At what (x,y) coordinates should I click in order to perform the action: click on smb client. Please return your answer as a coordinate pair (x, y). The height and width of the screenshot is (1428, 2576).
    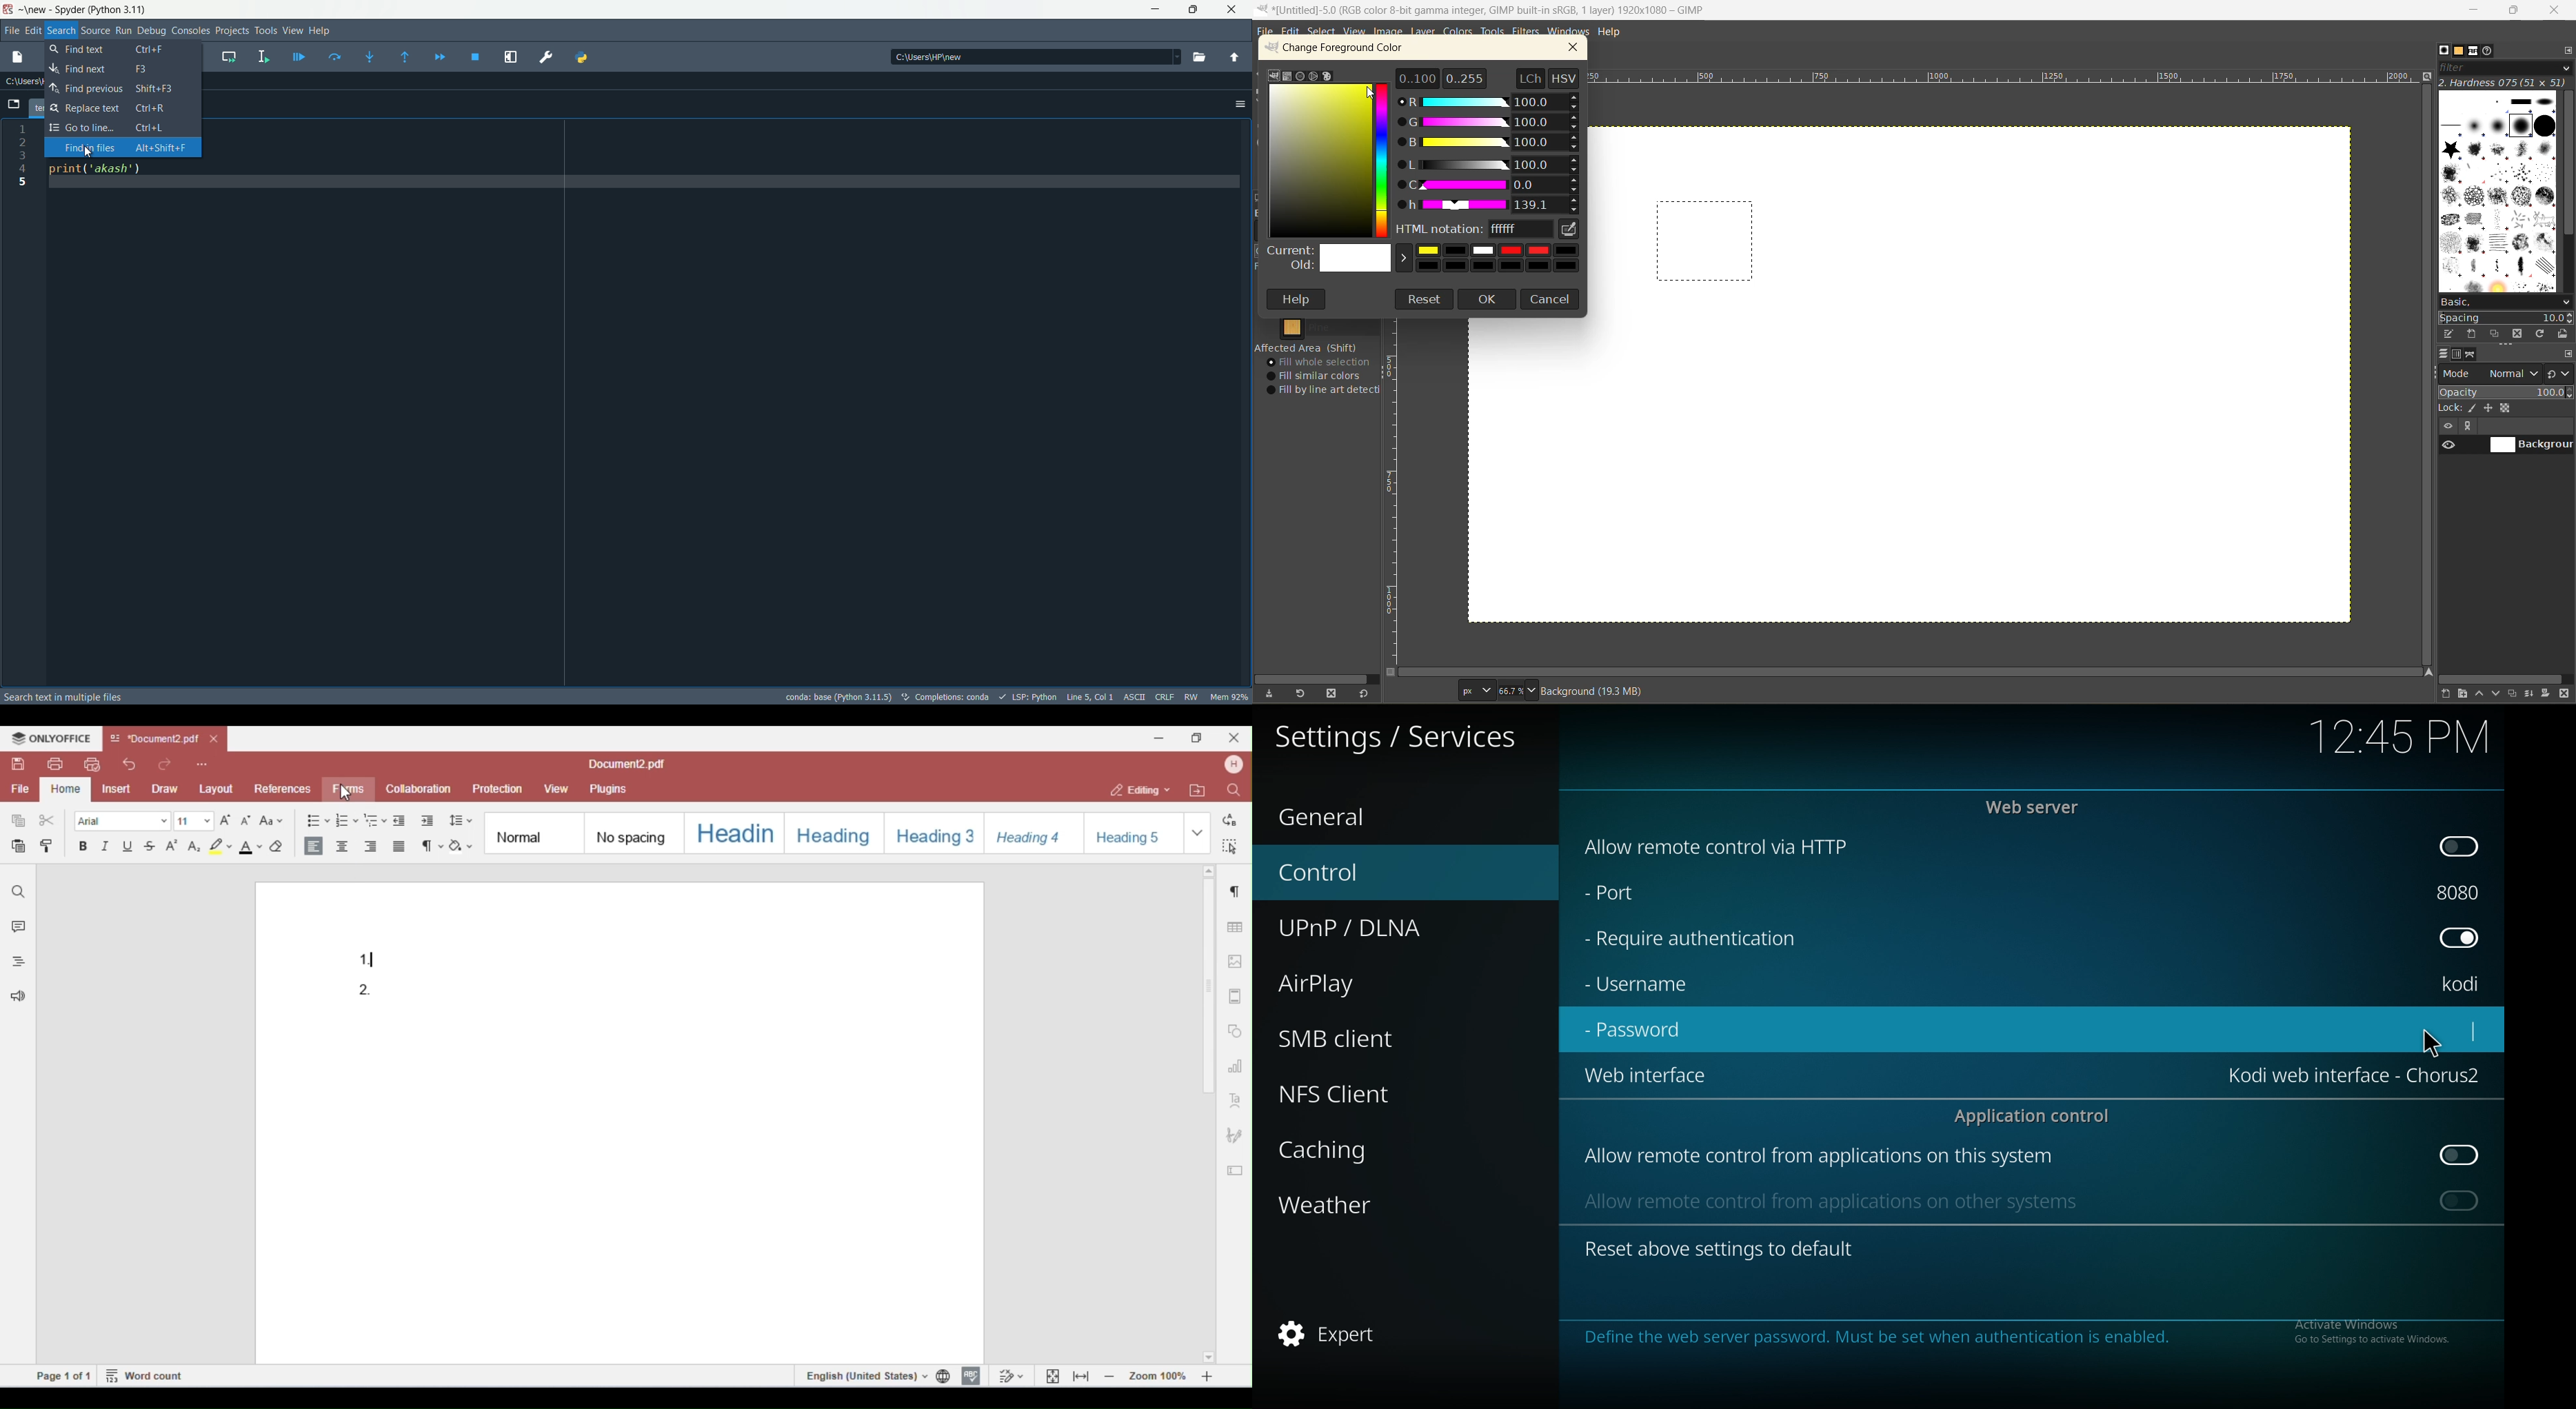
    Looking at the image, I should click on (1366, 1034).